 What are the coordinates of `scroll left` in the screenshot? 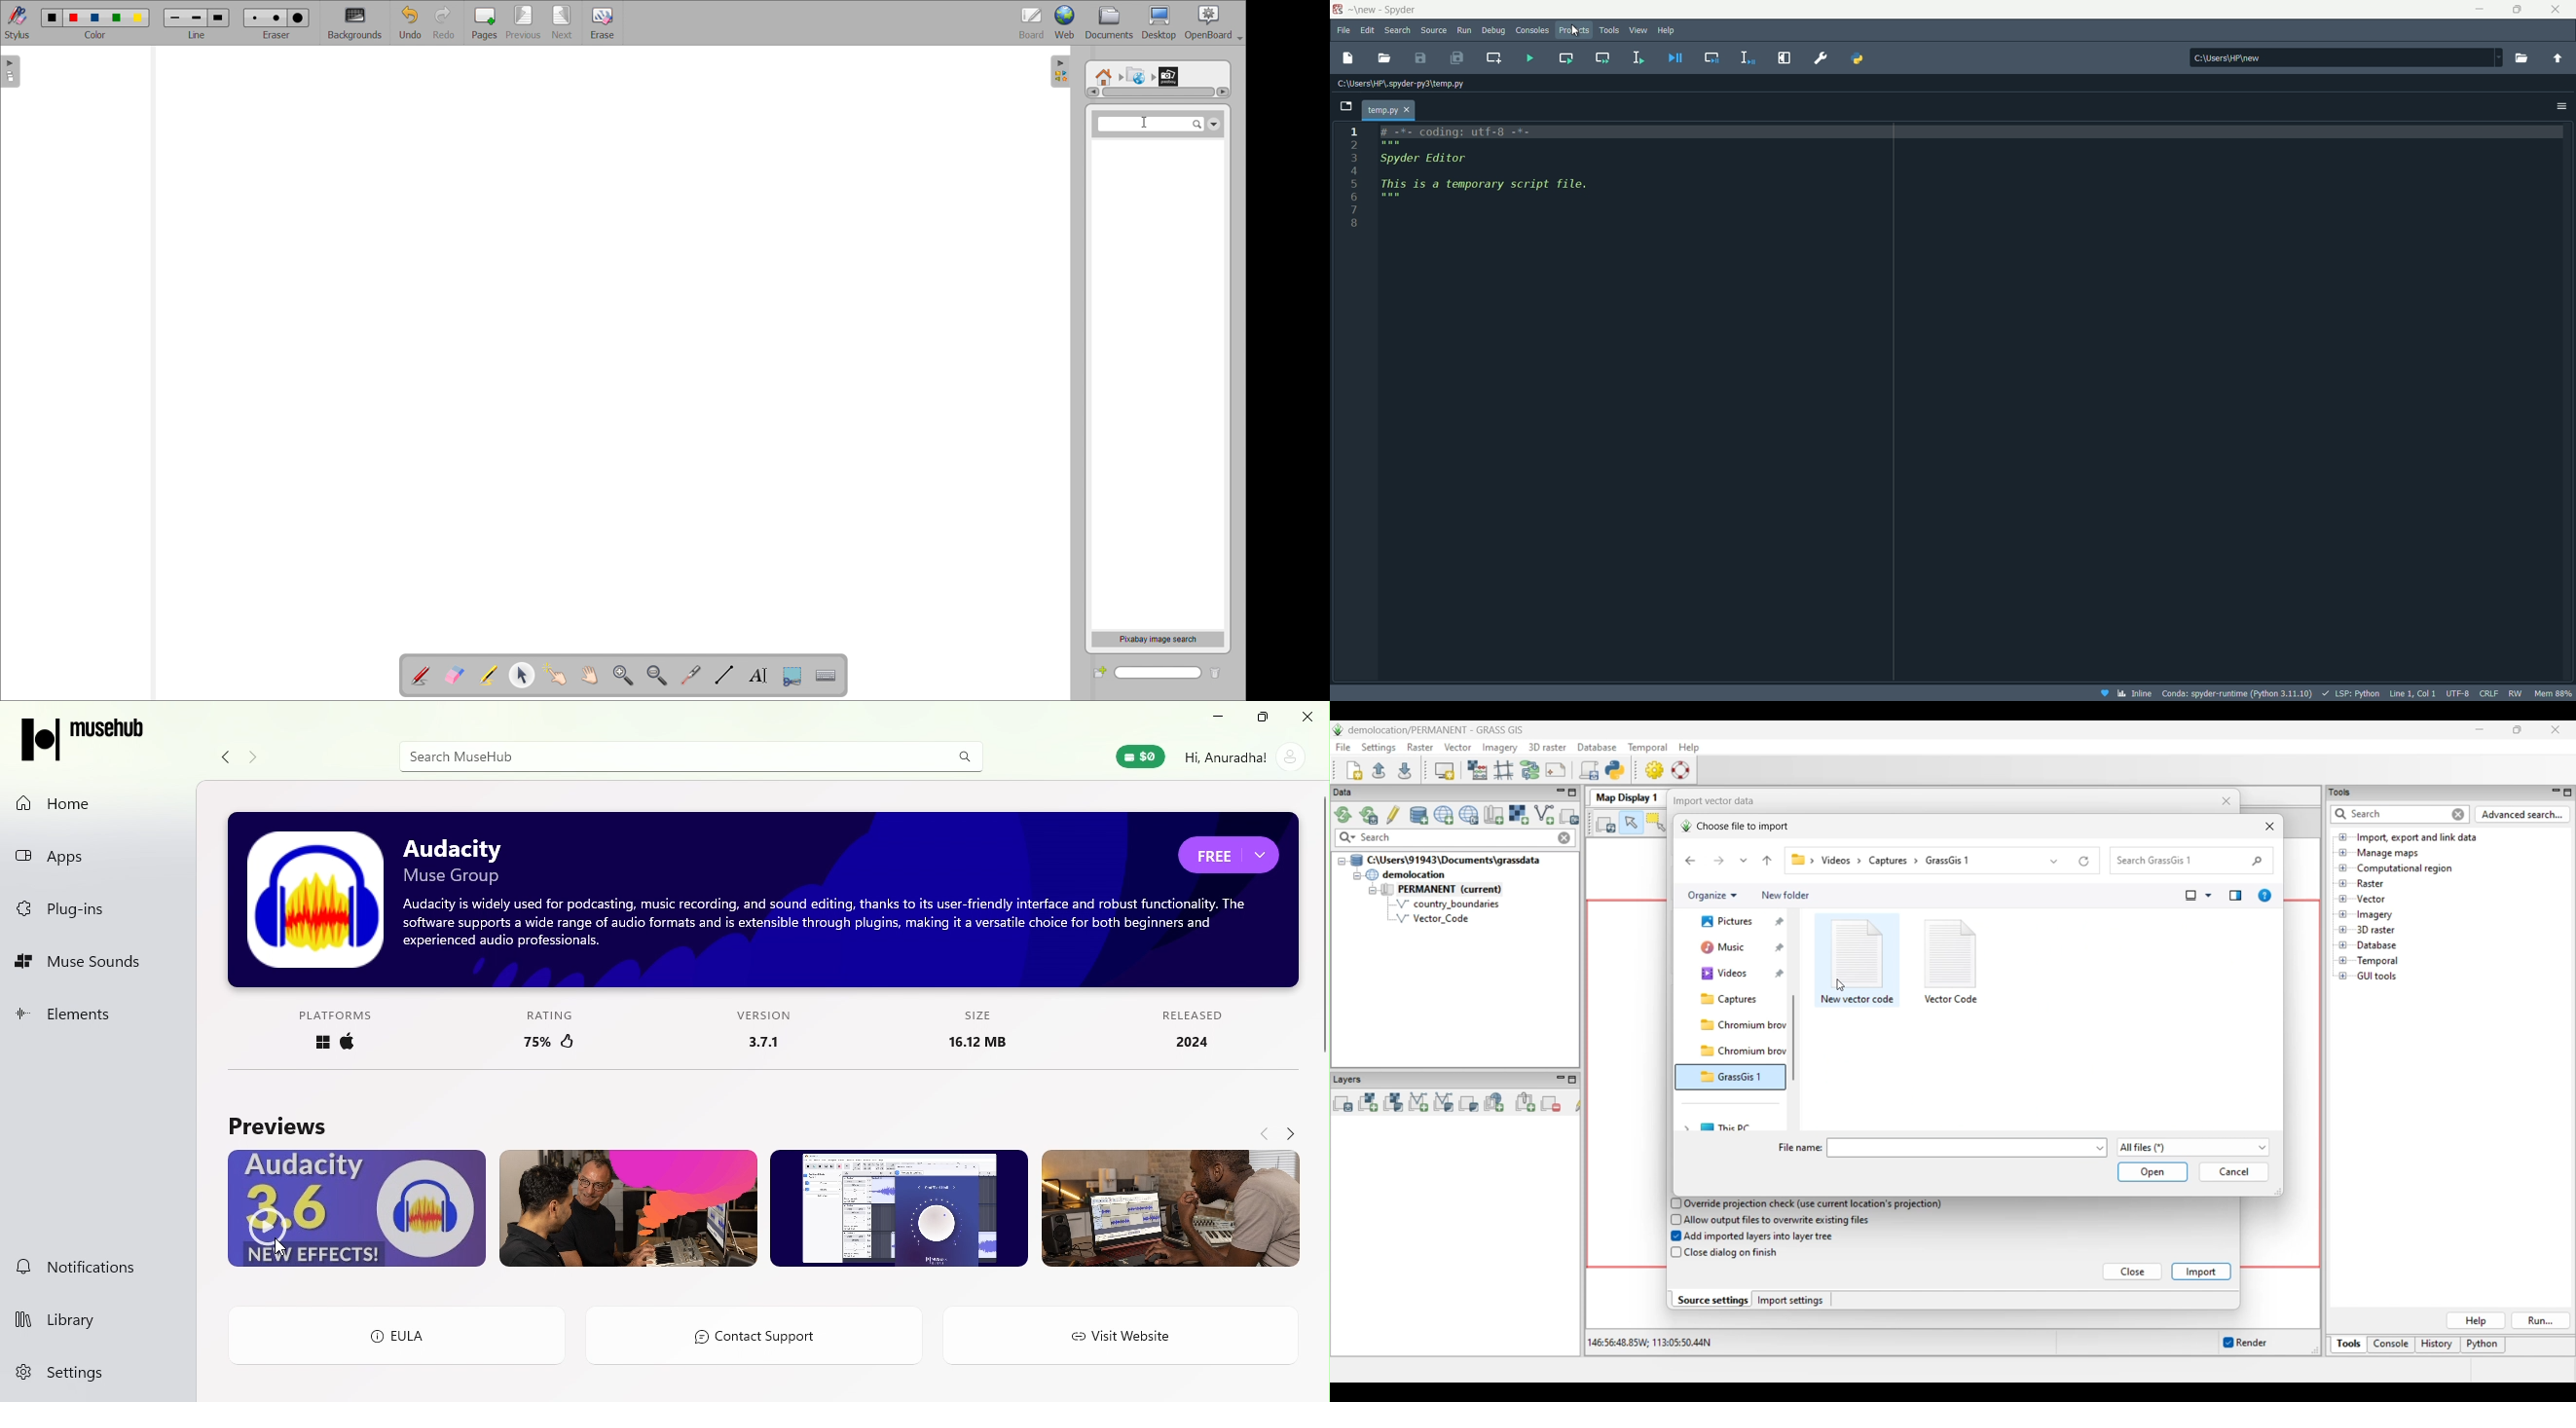 It's located at (1092, 92).